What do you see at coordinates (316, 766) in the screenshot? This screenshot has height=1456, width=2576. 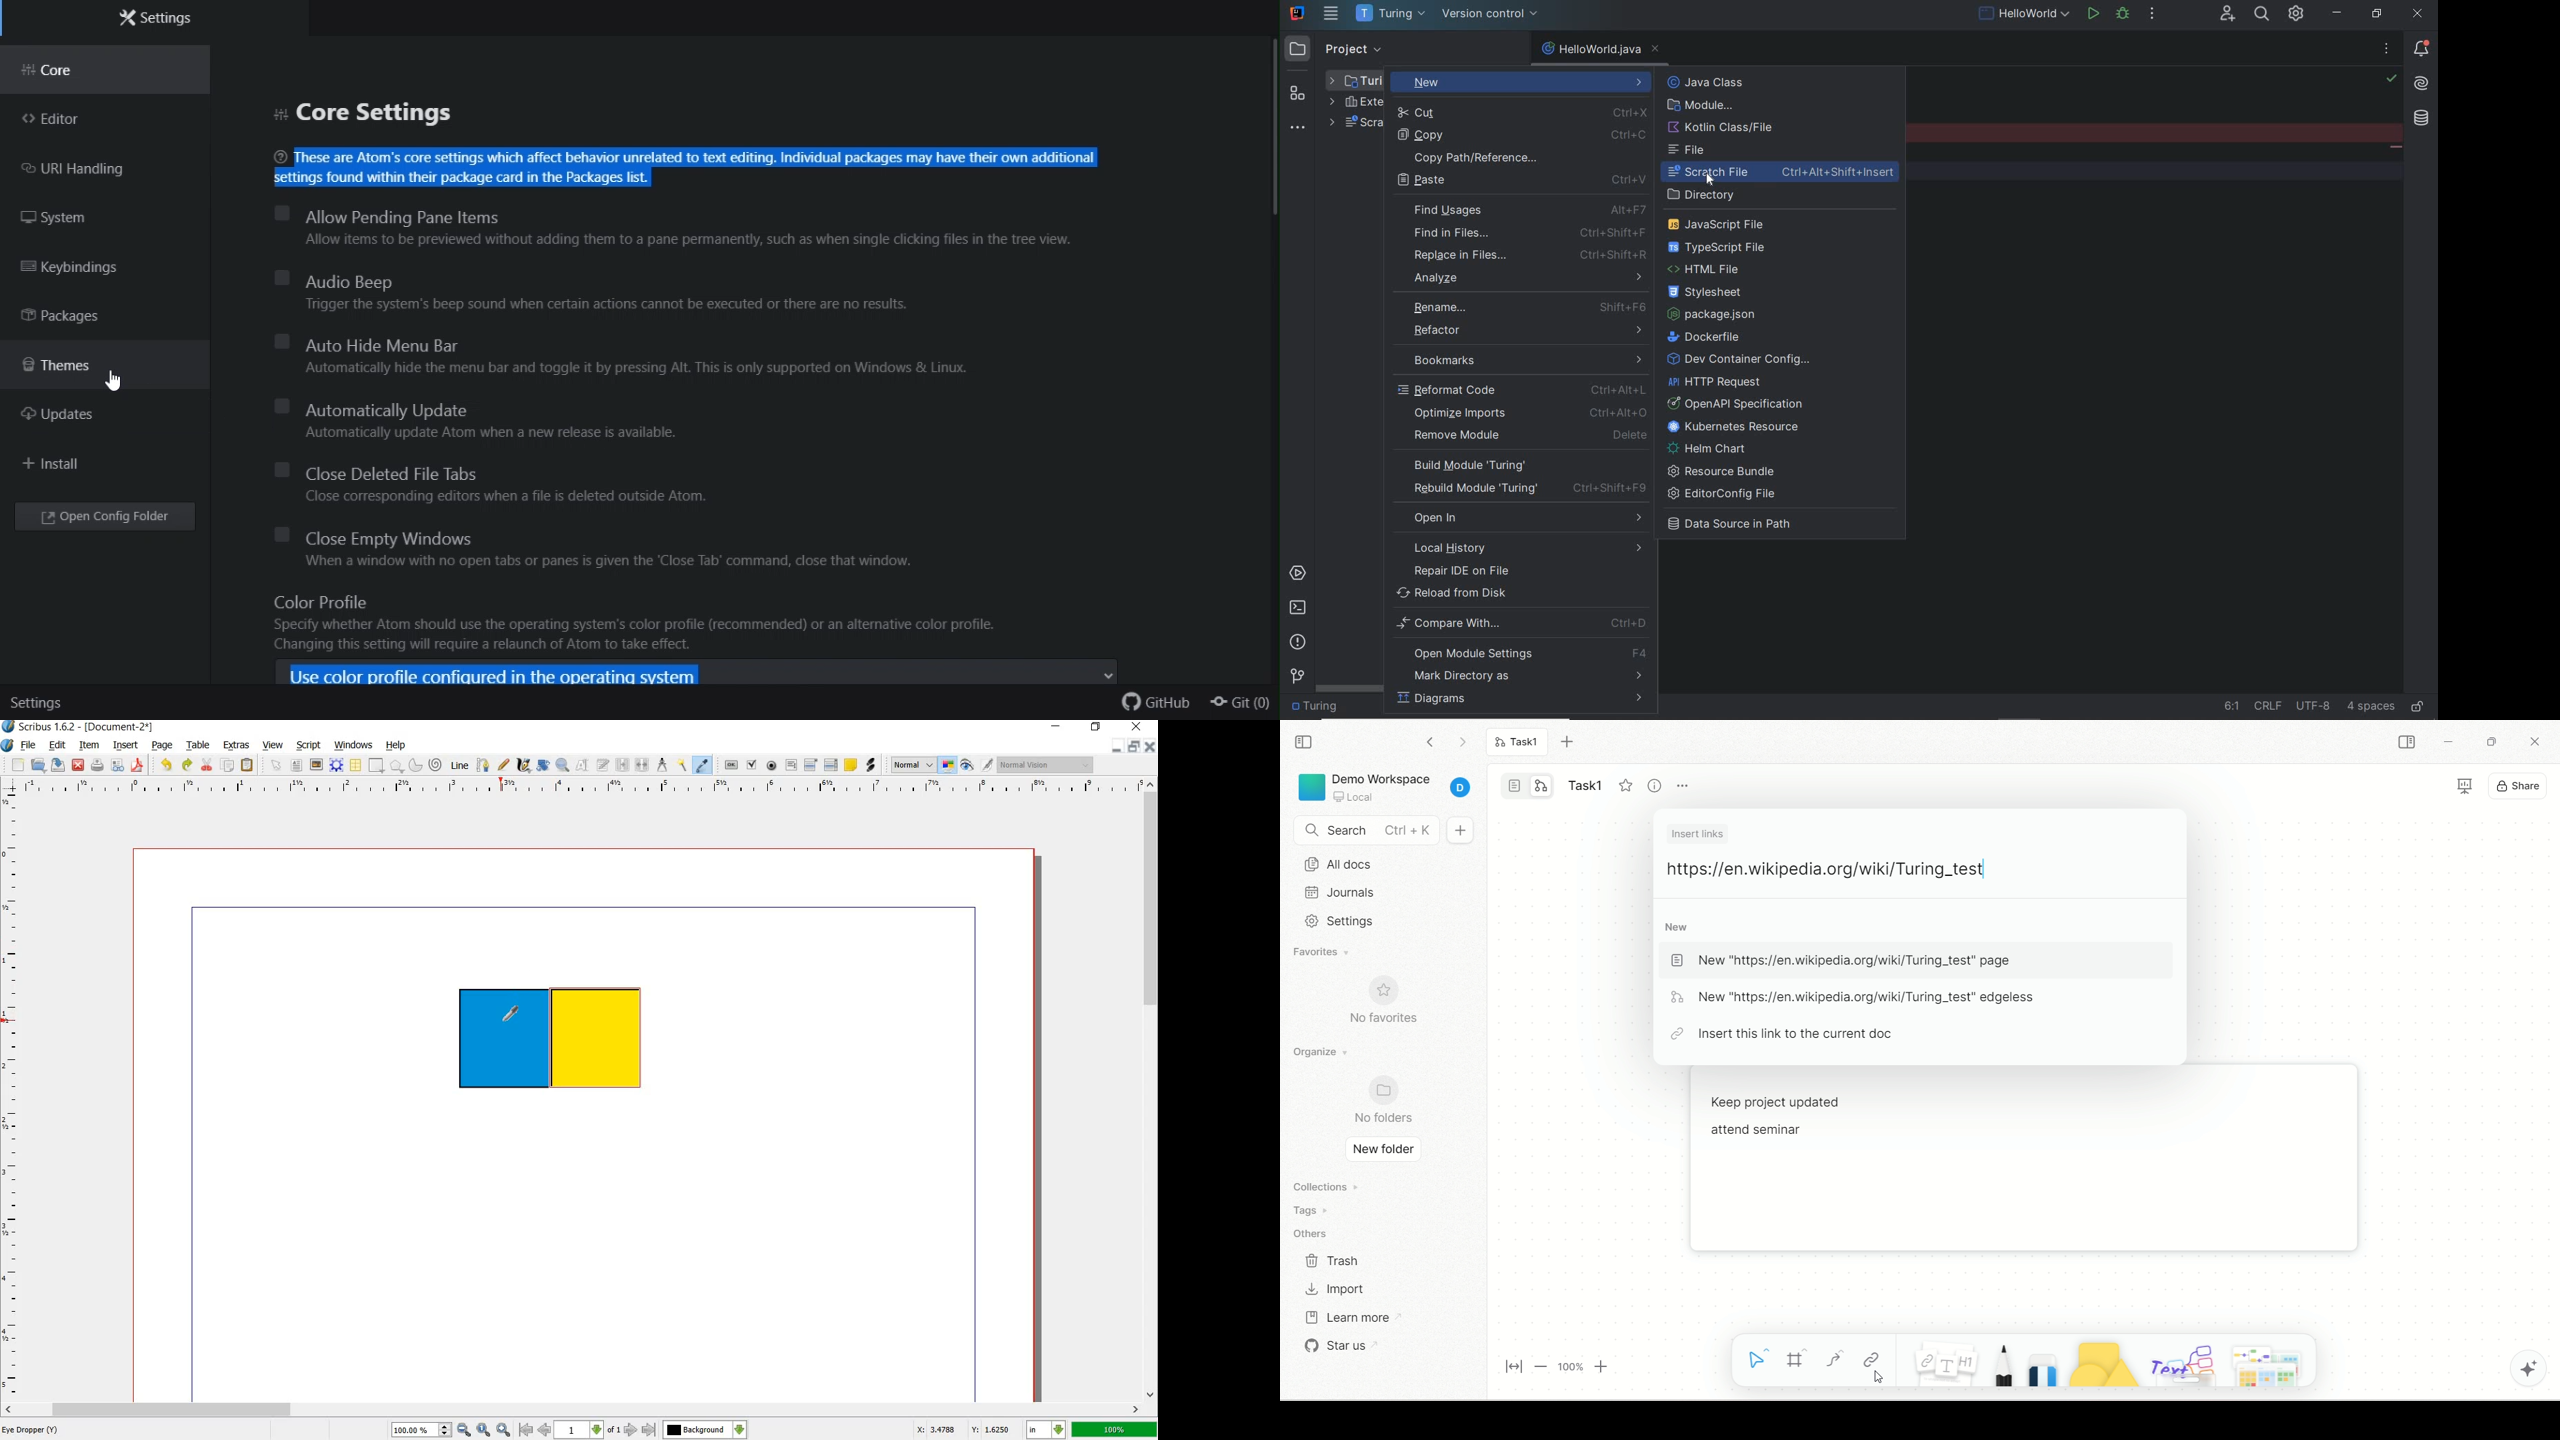 I see `image frame` at bounding box center [316, 766].